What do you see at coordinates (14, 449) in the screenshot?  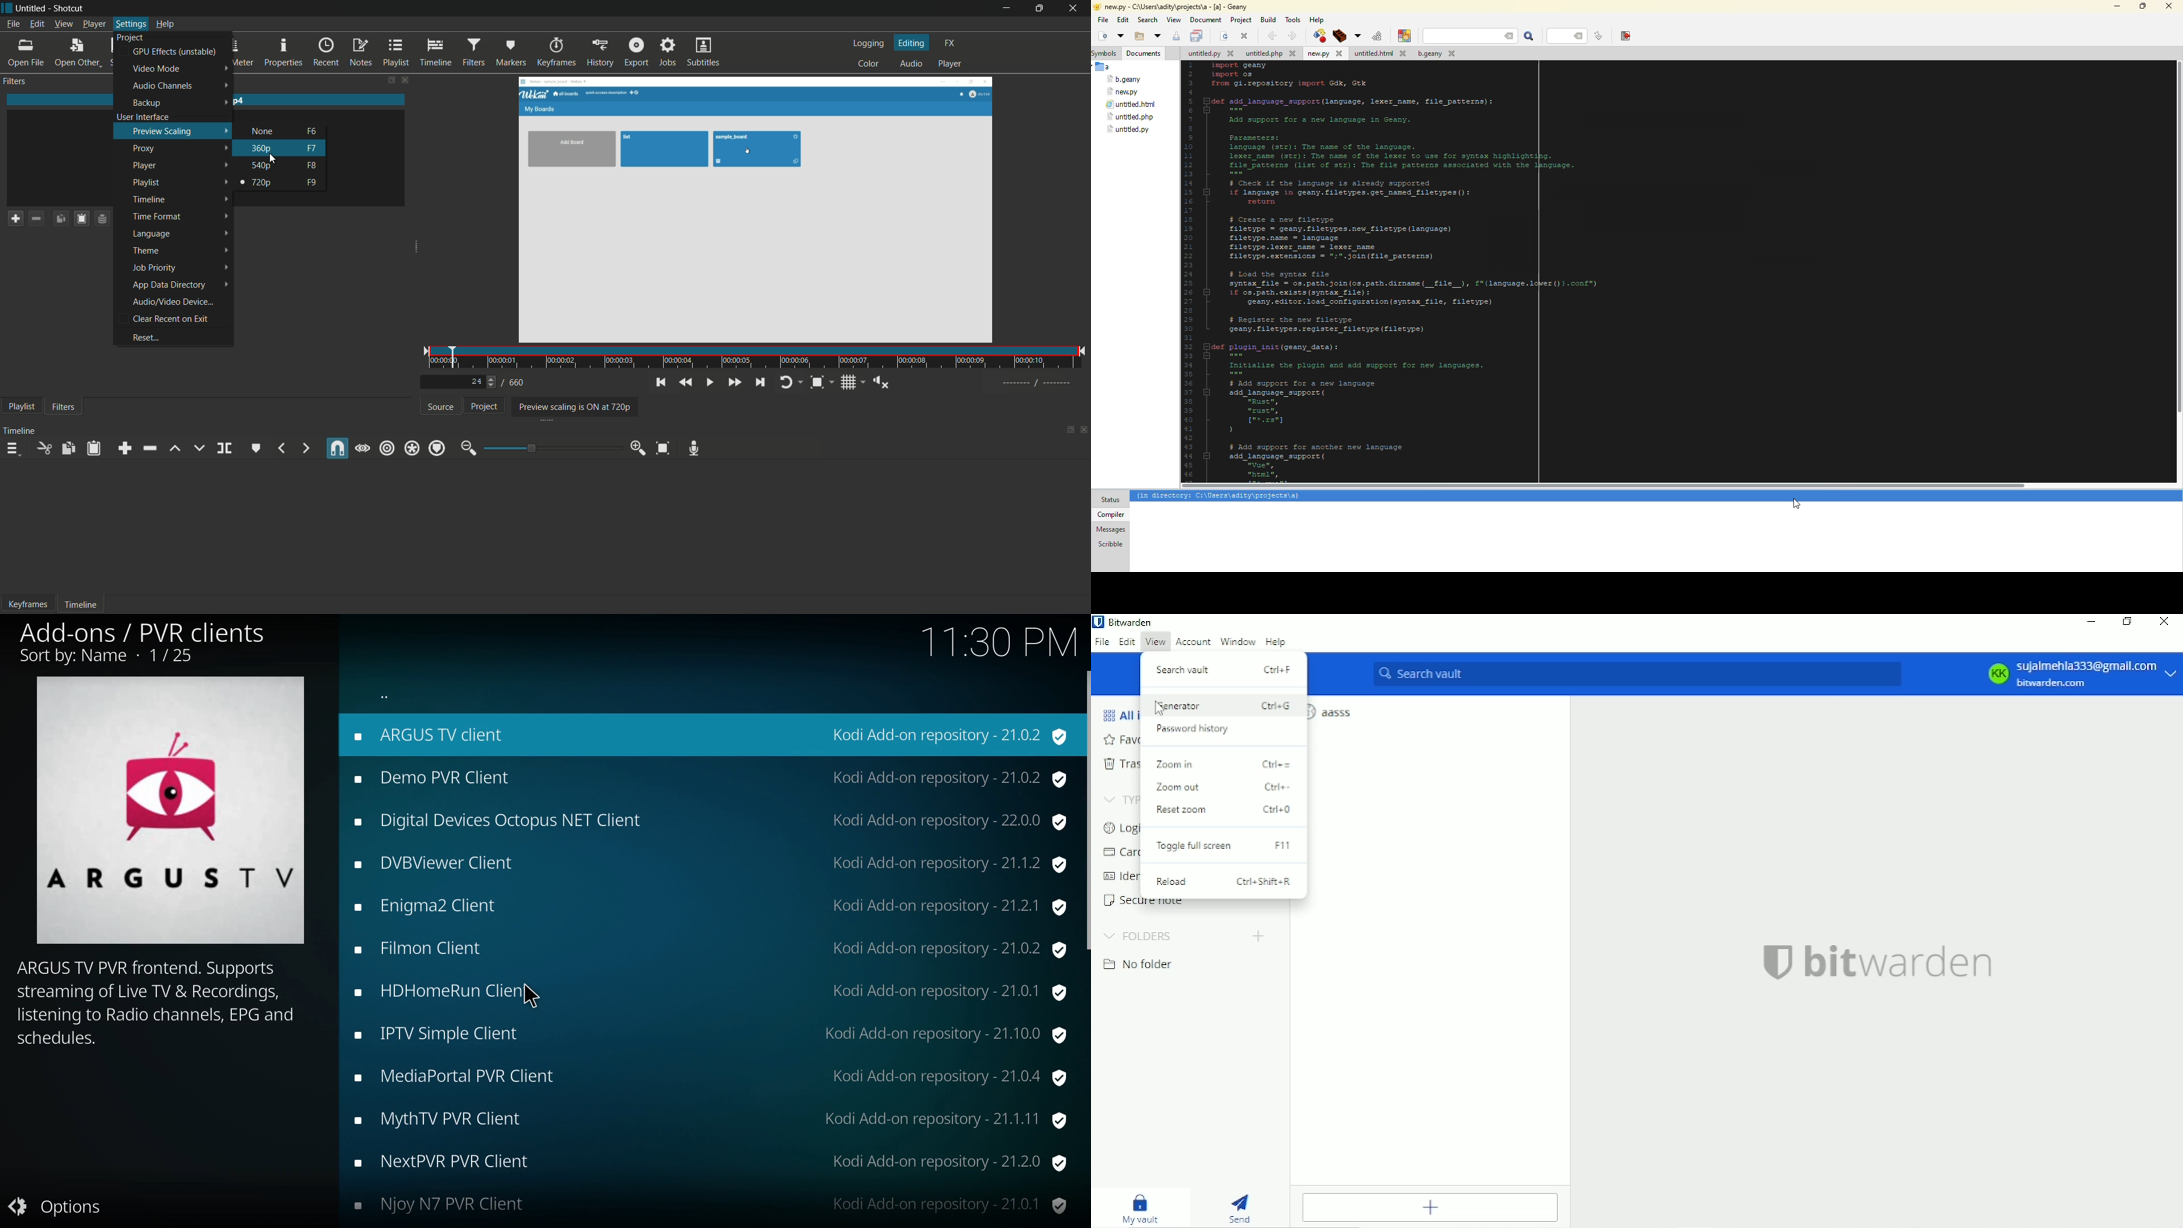 I see `timeline menu` at bounding box center [14, 449].